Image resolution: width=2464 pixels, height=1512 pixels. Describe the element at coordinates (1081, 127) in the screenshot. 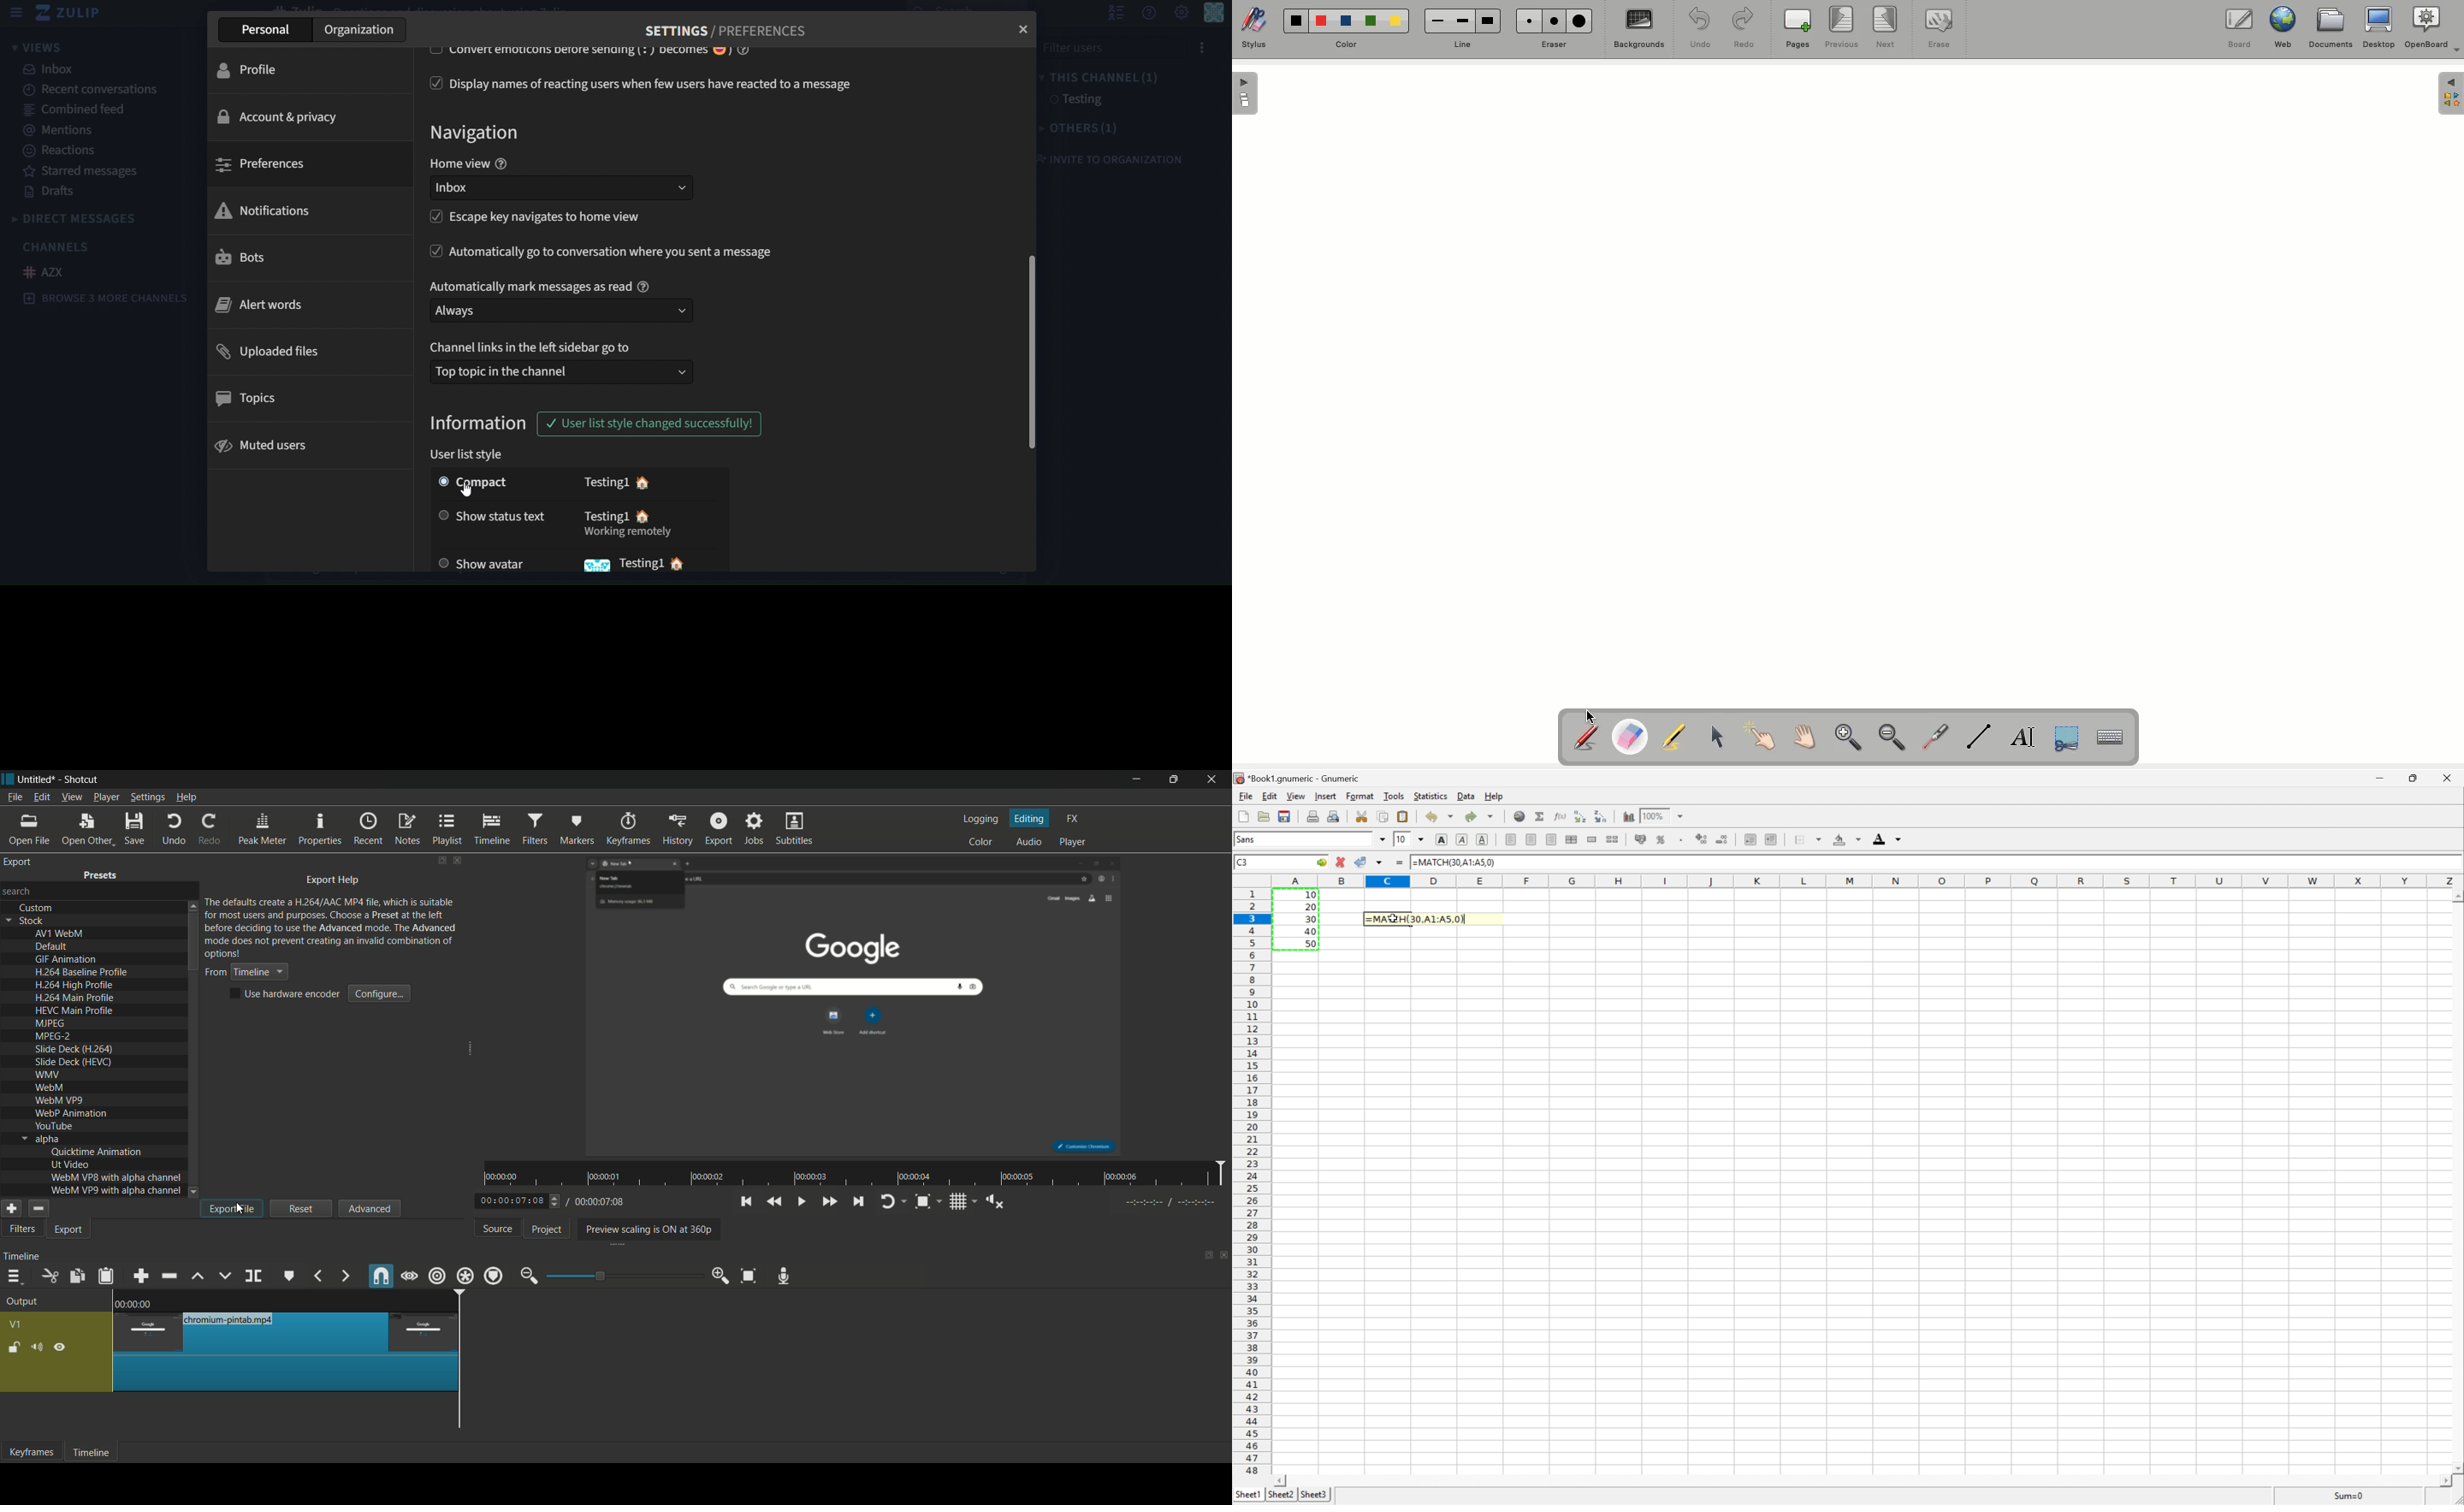

I see `others(1)` at that location.